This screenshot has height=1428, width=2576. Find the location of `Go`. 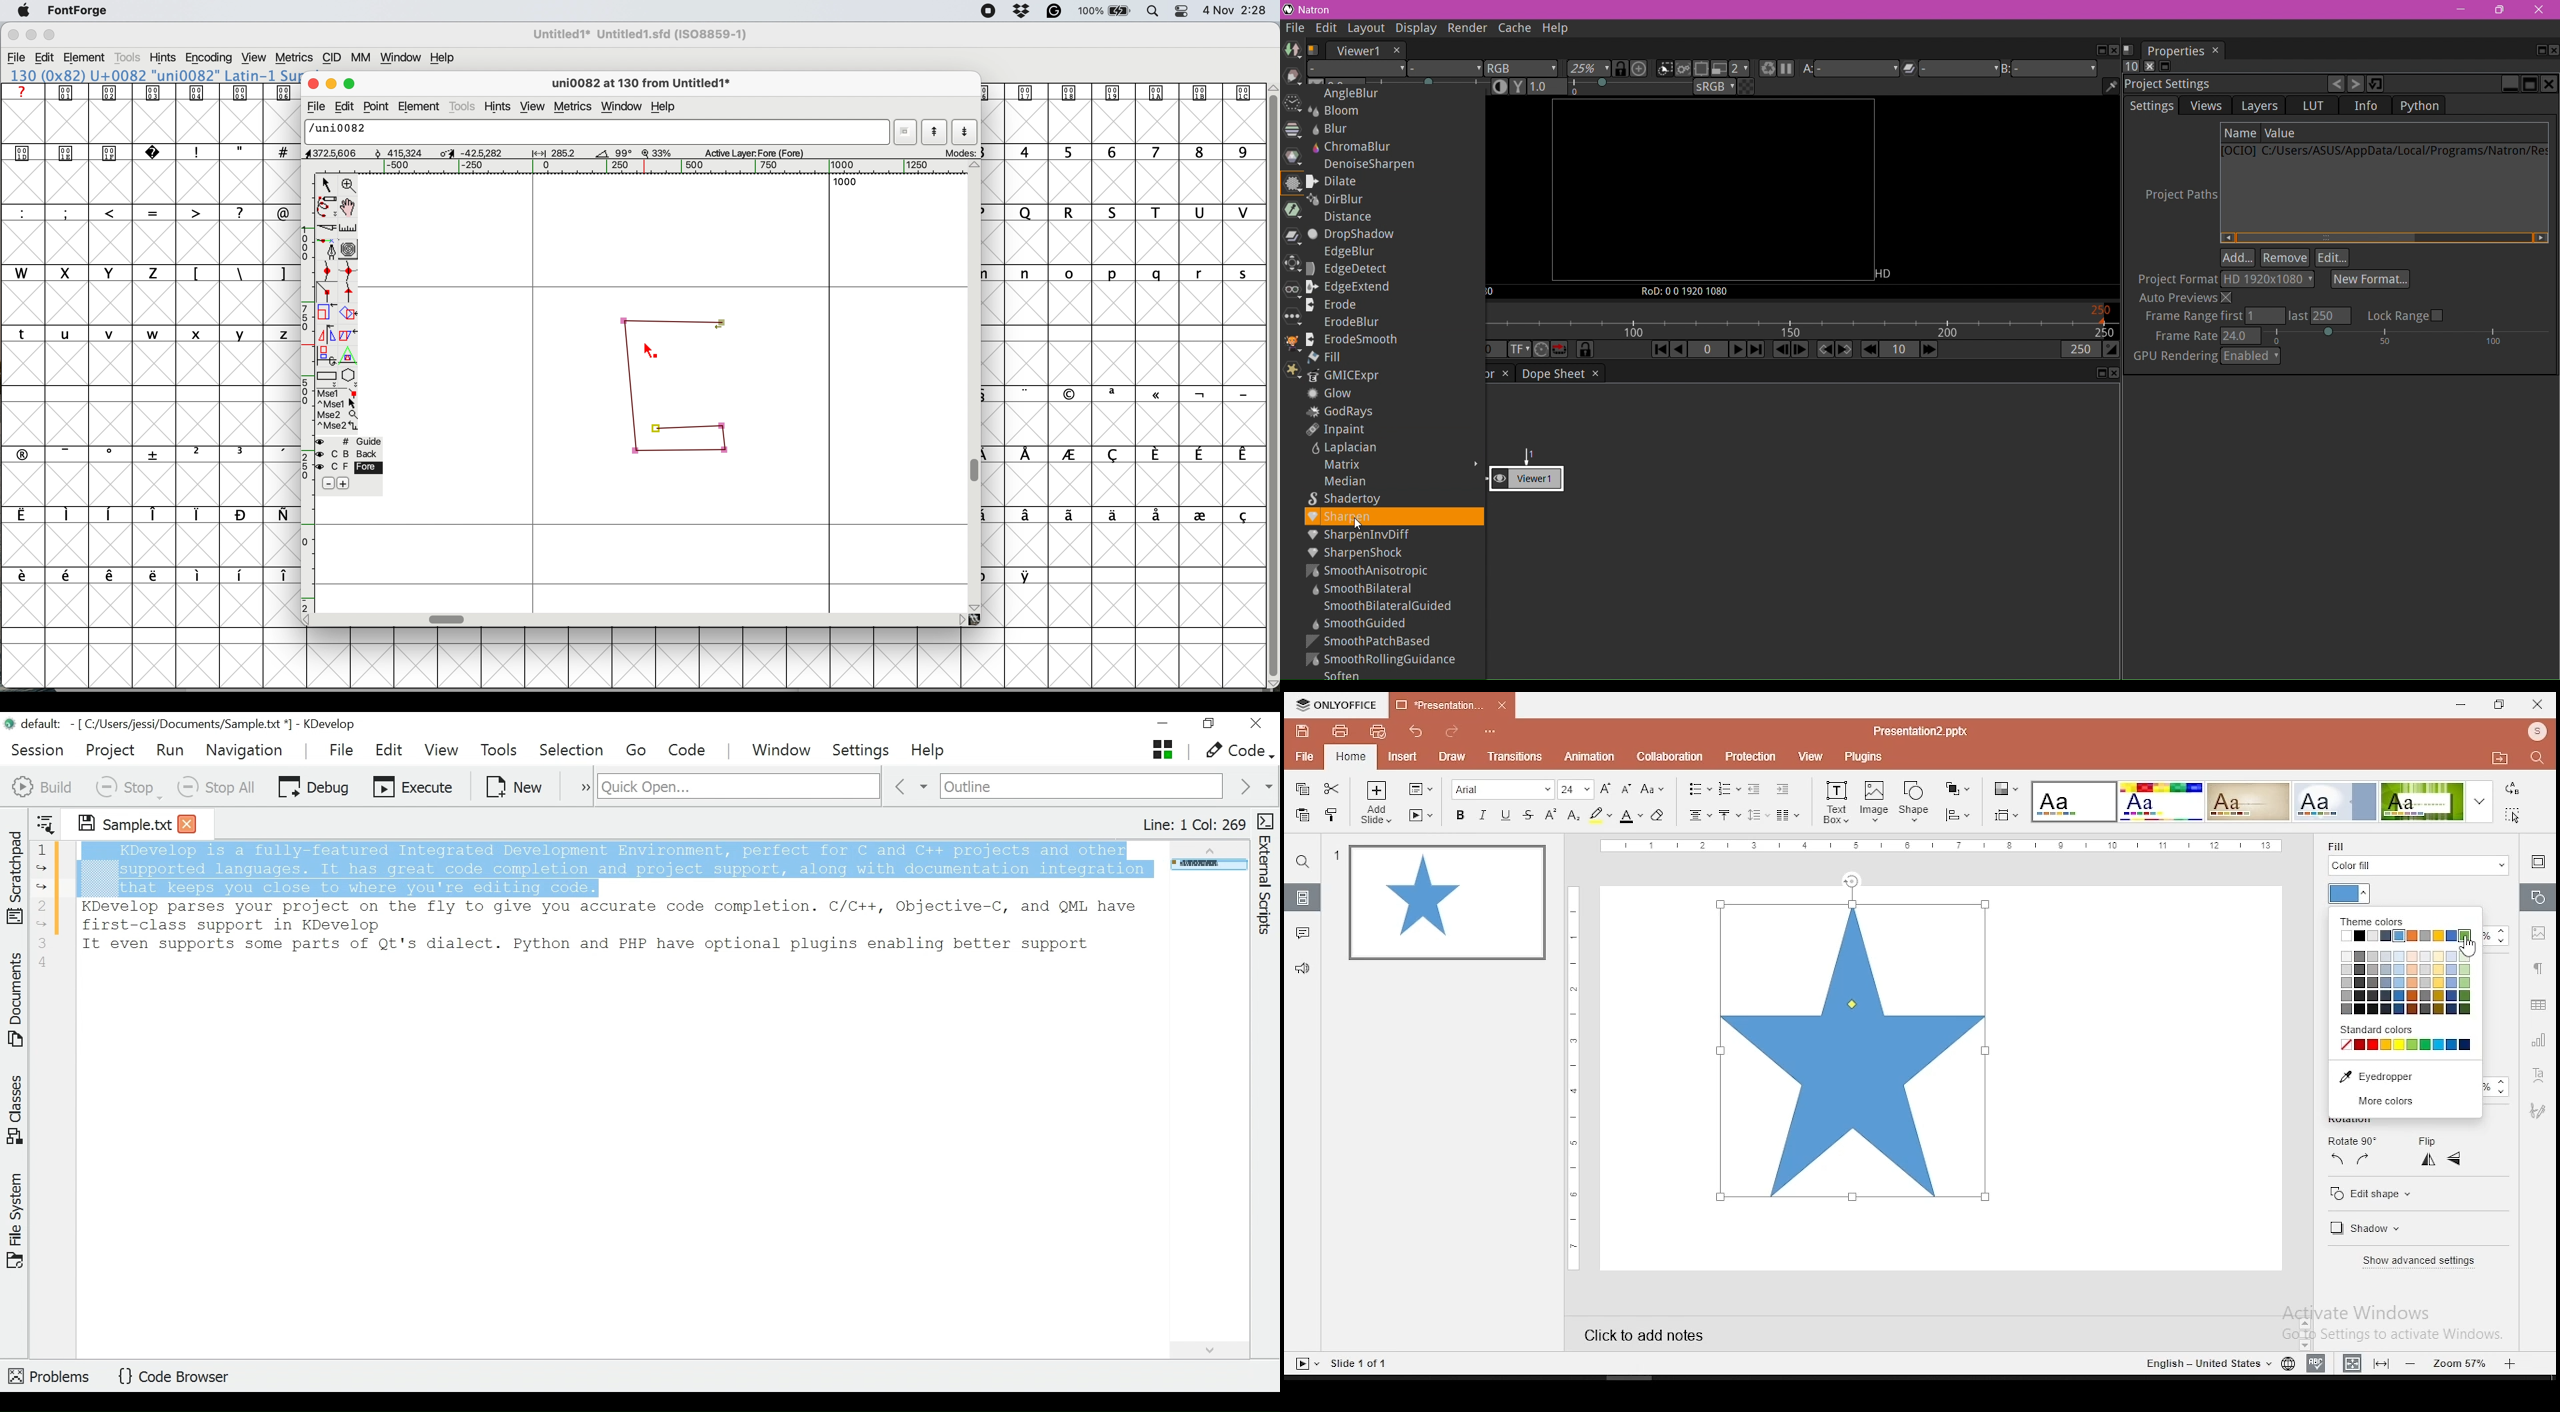

Go is located at coordinates (639, 751).